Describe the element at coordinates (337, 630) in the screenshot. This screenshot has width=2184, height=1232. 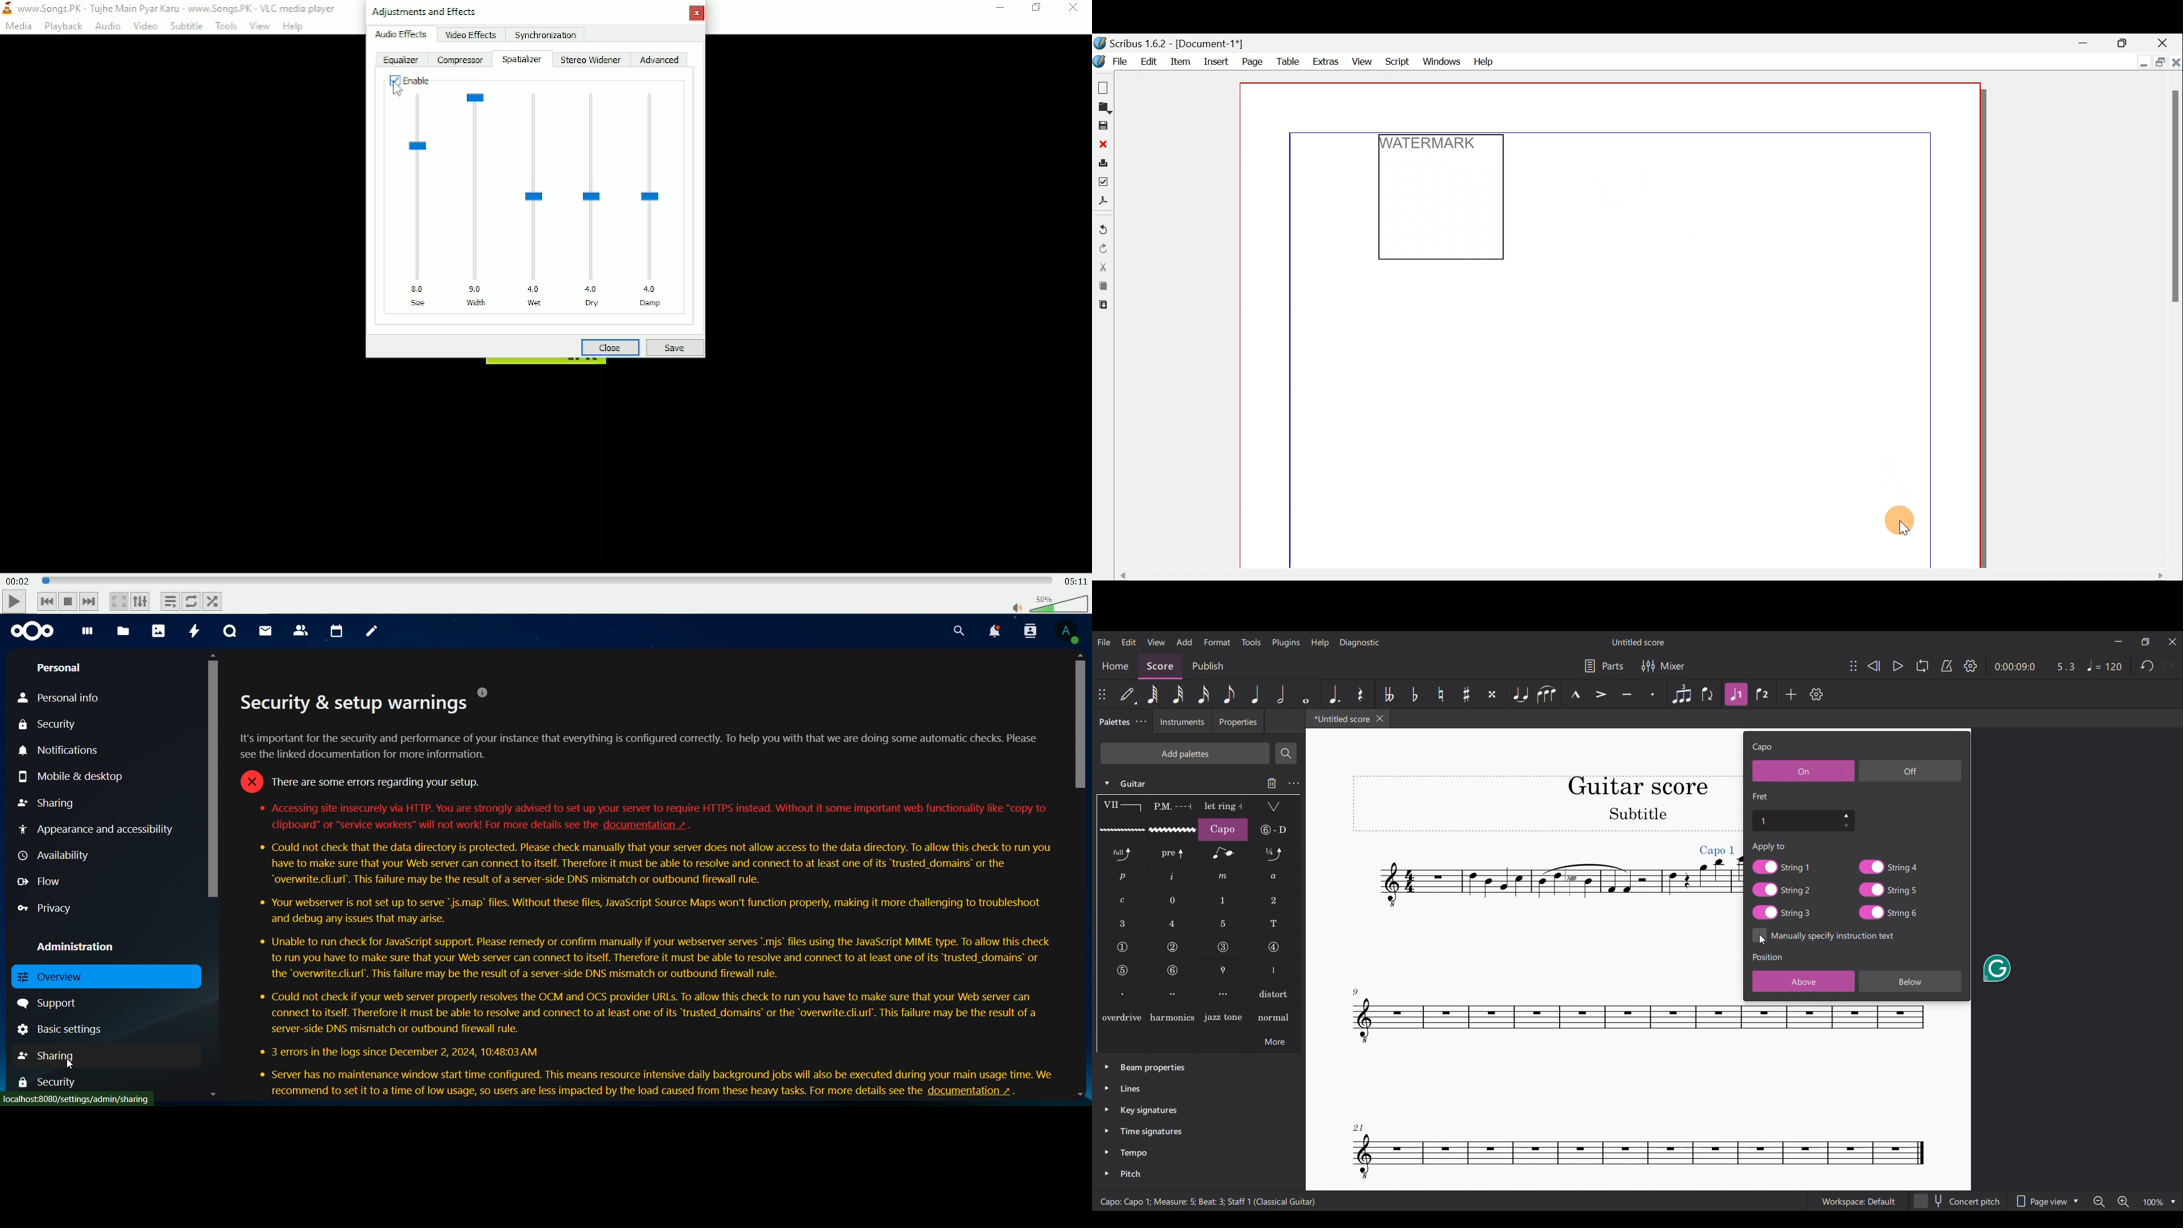
I see `calendar` at that location.